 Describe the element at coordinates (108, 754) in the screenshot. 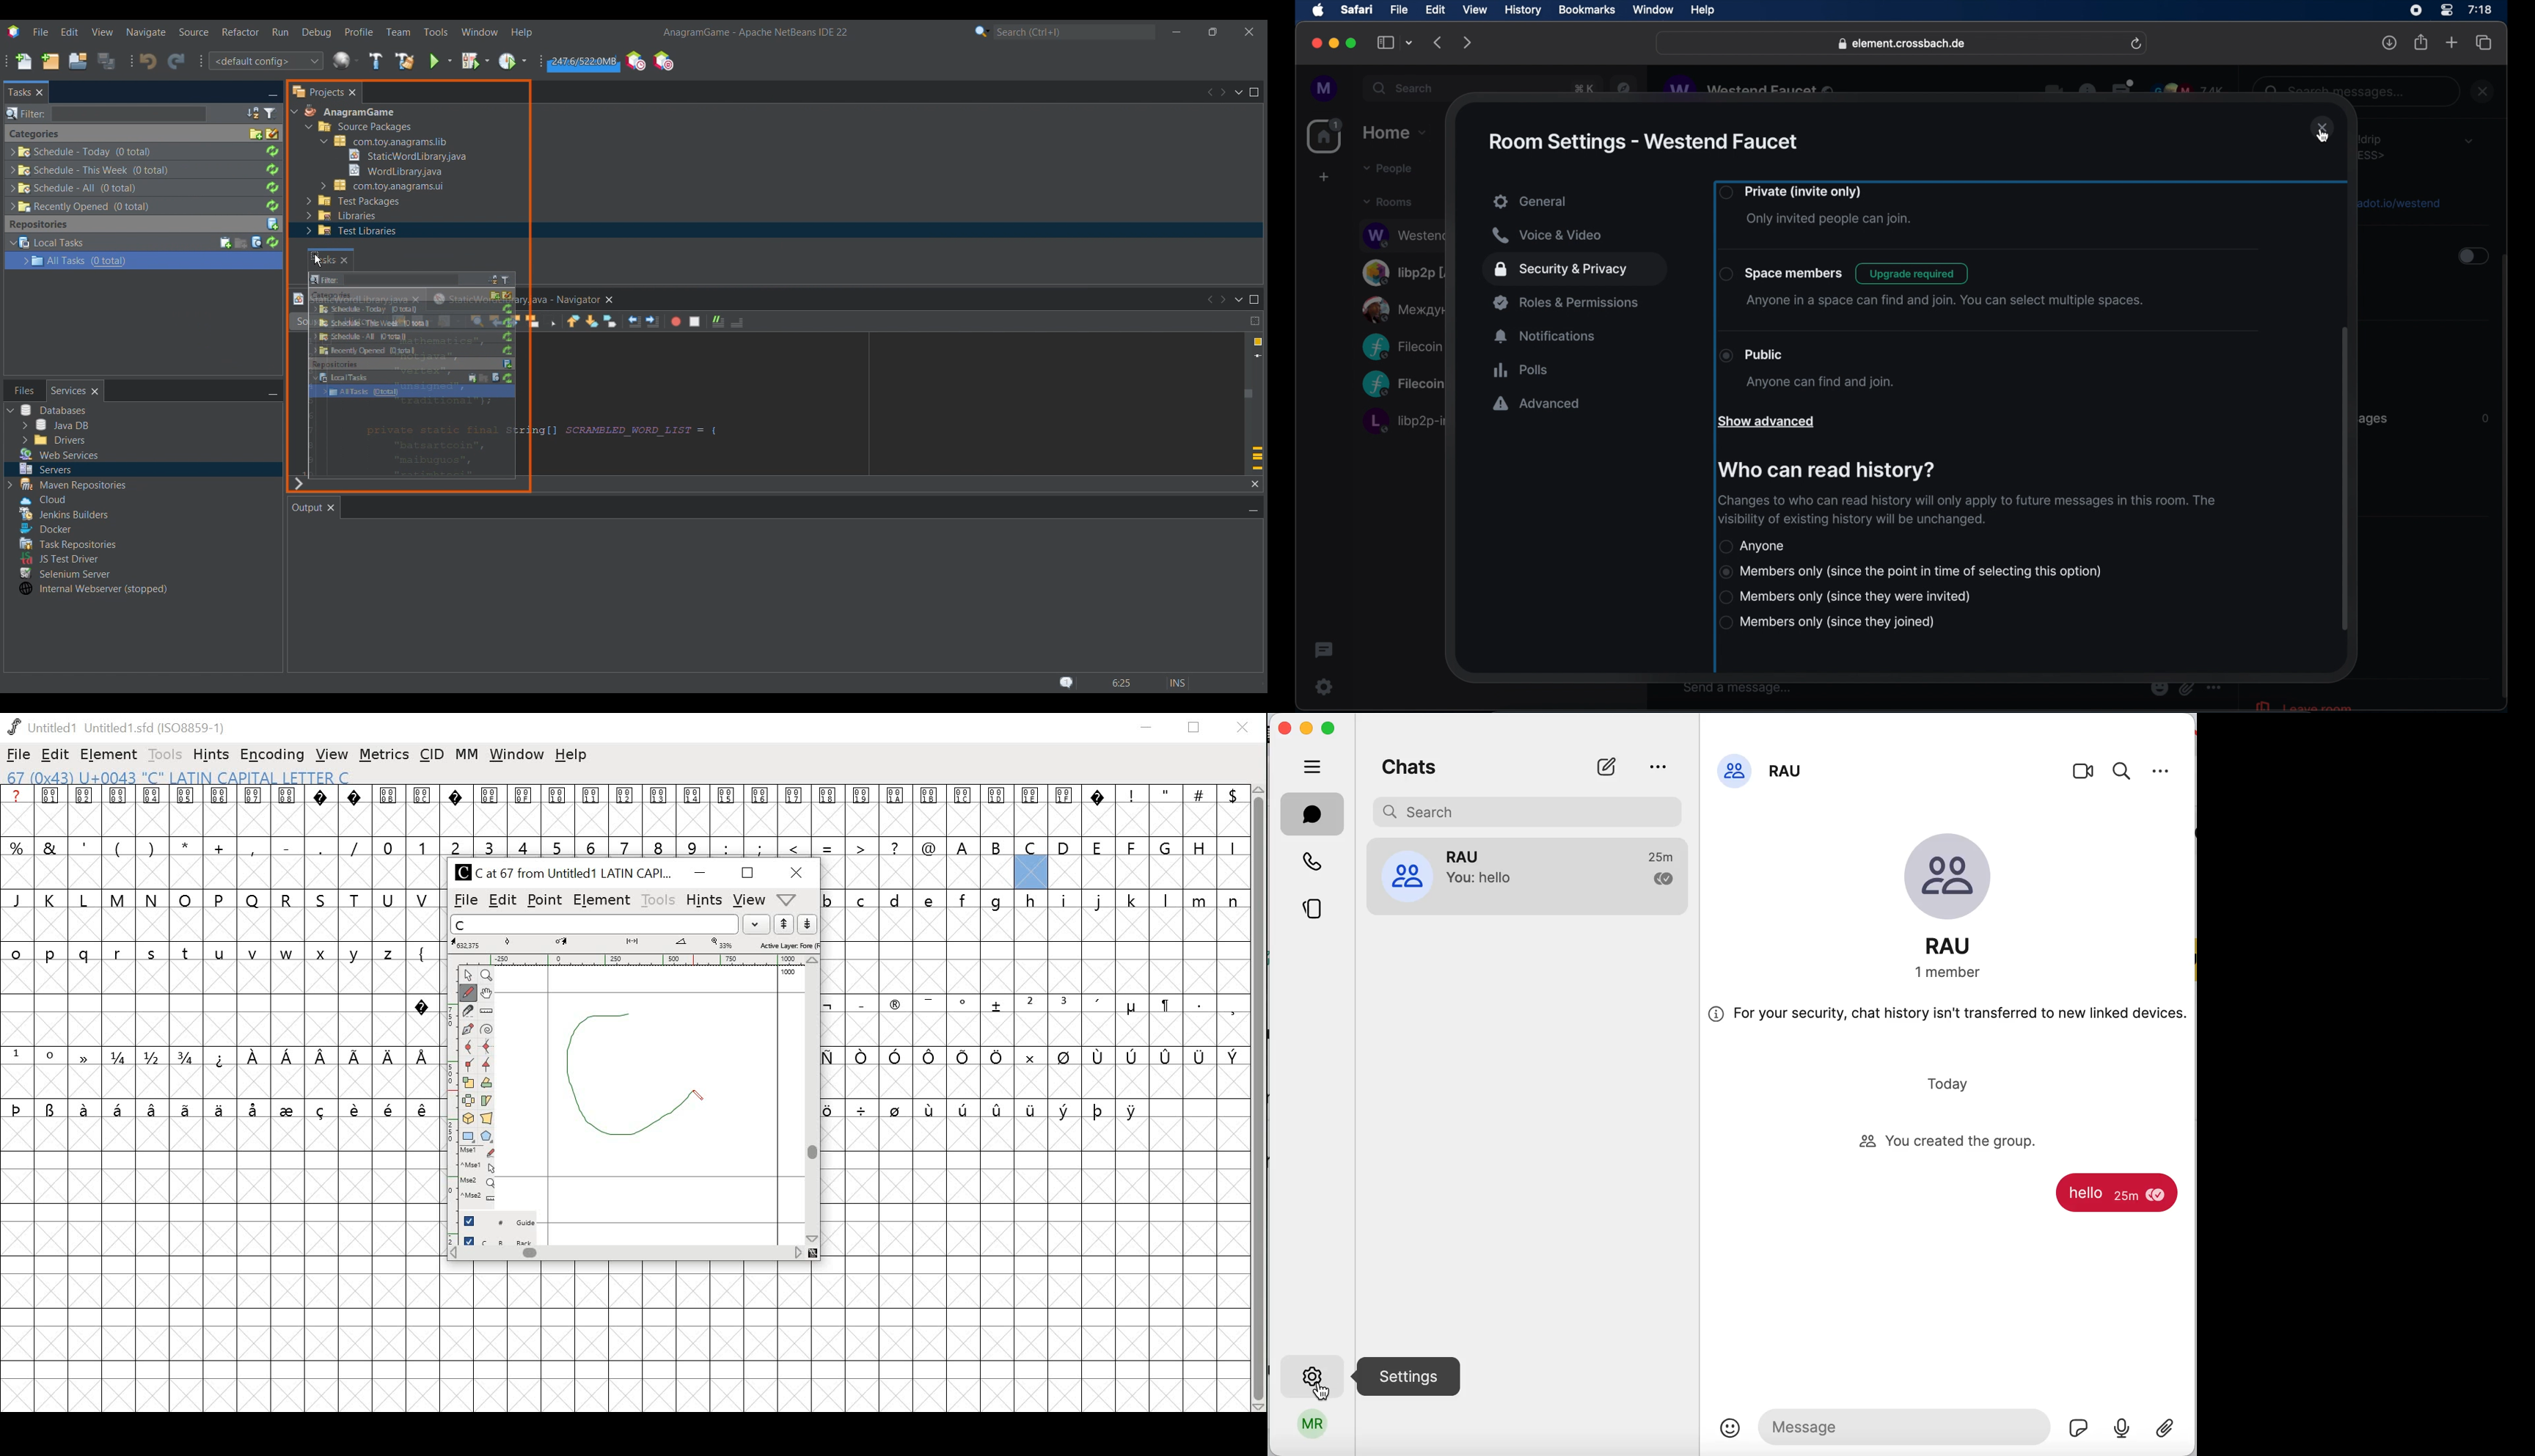

I see `element` at that location.